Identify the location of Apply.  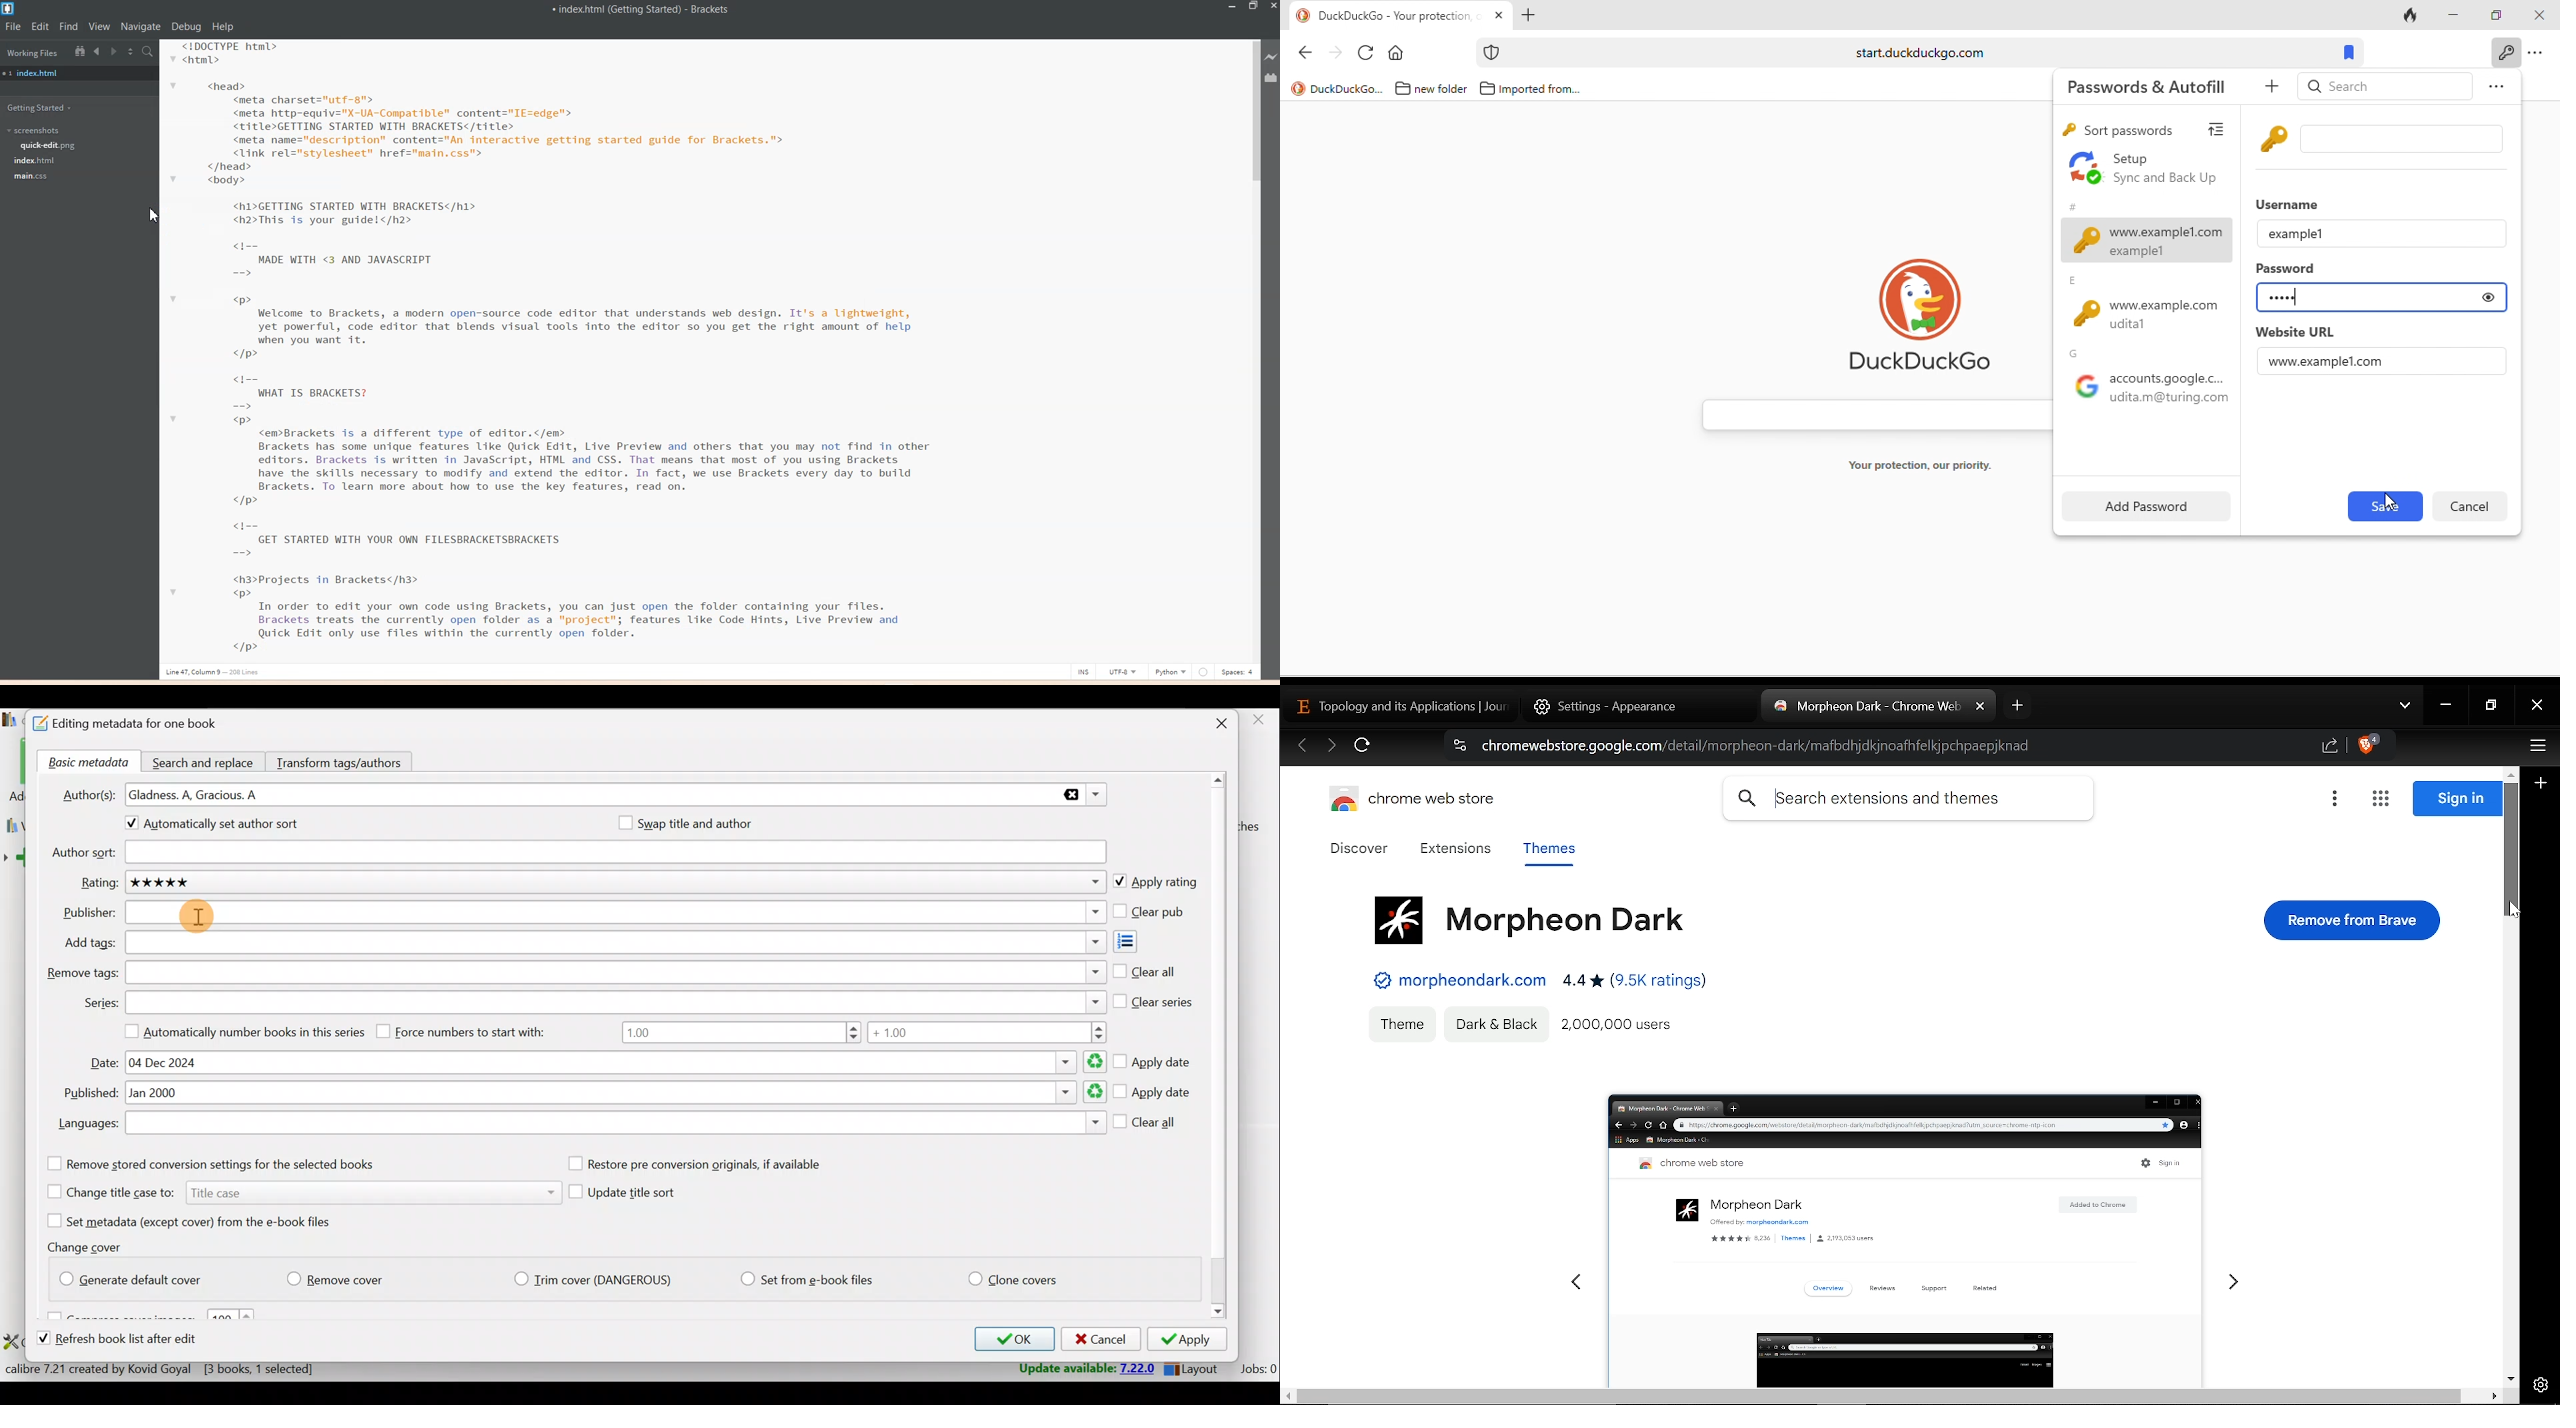
(1191, 1341).